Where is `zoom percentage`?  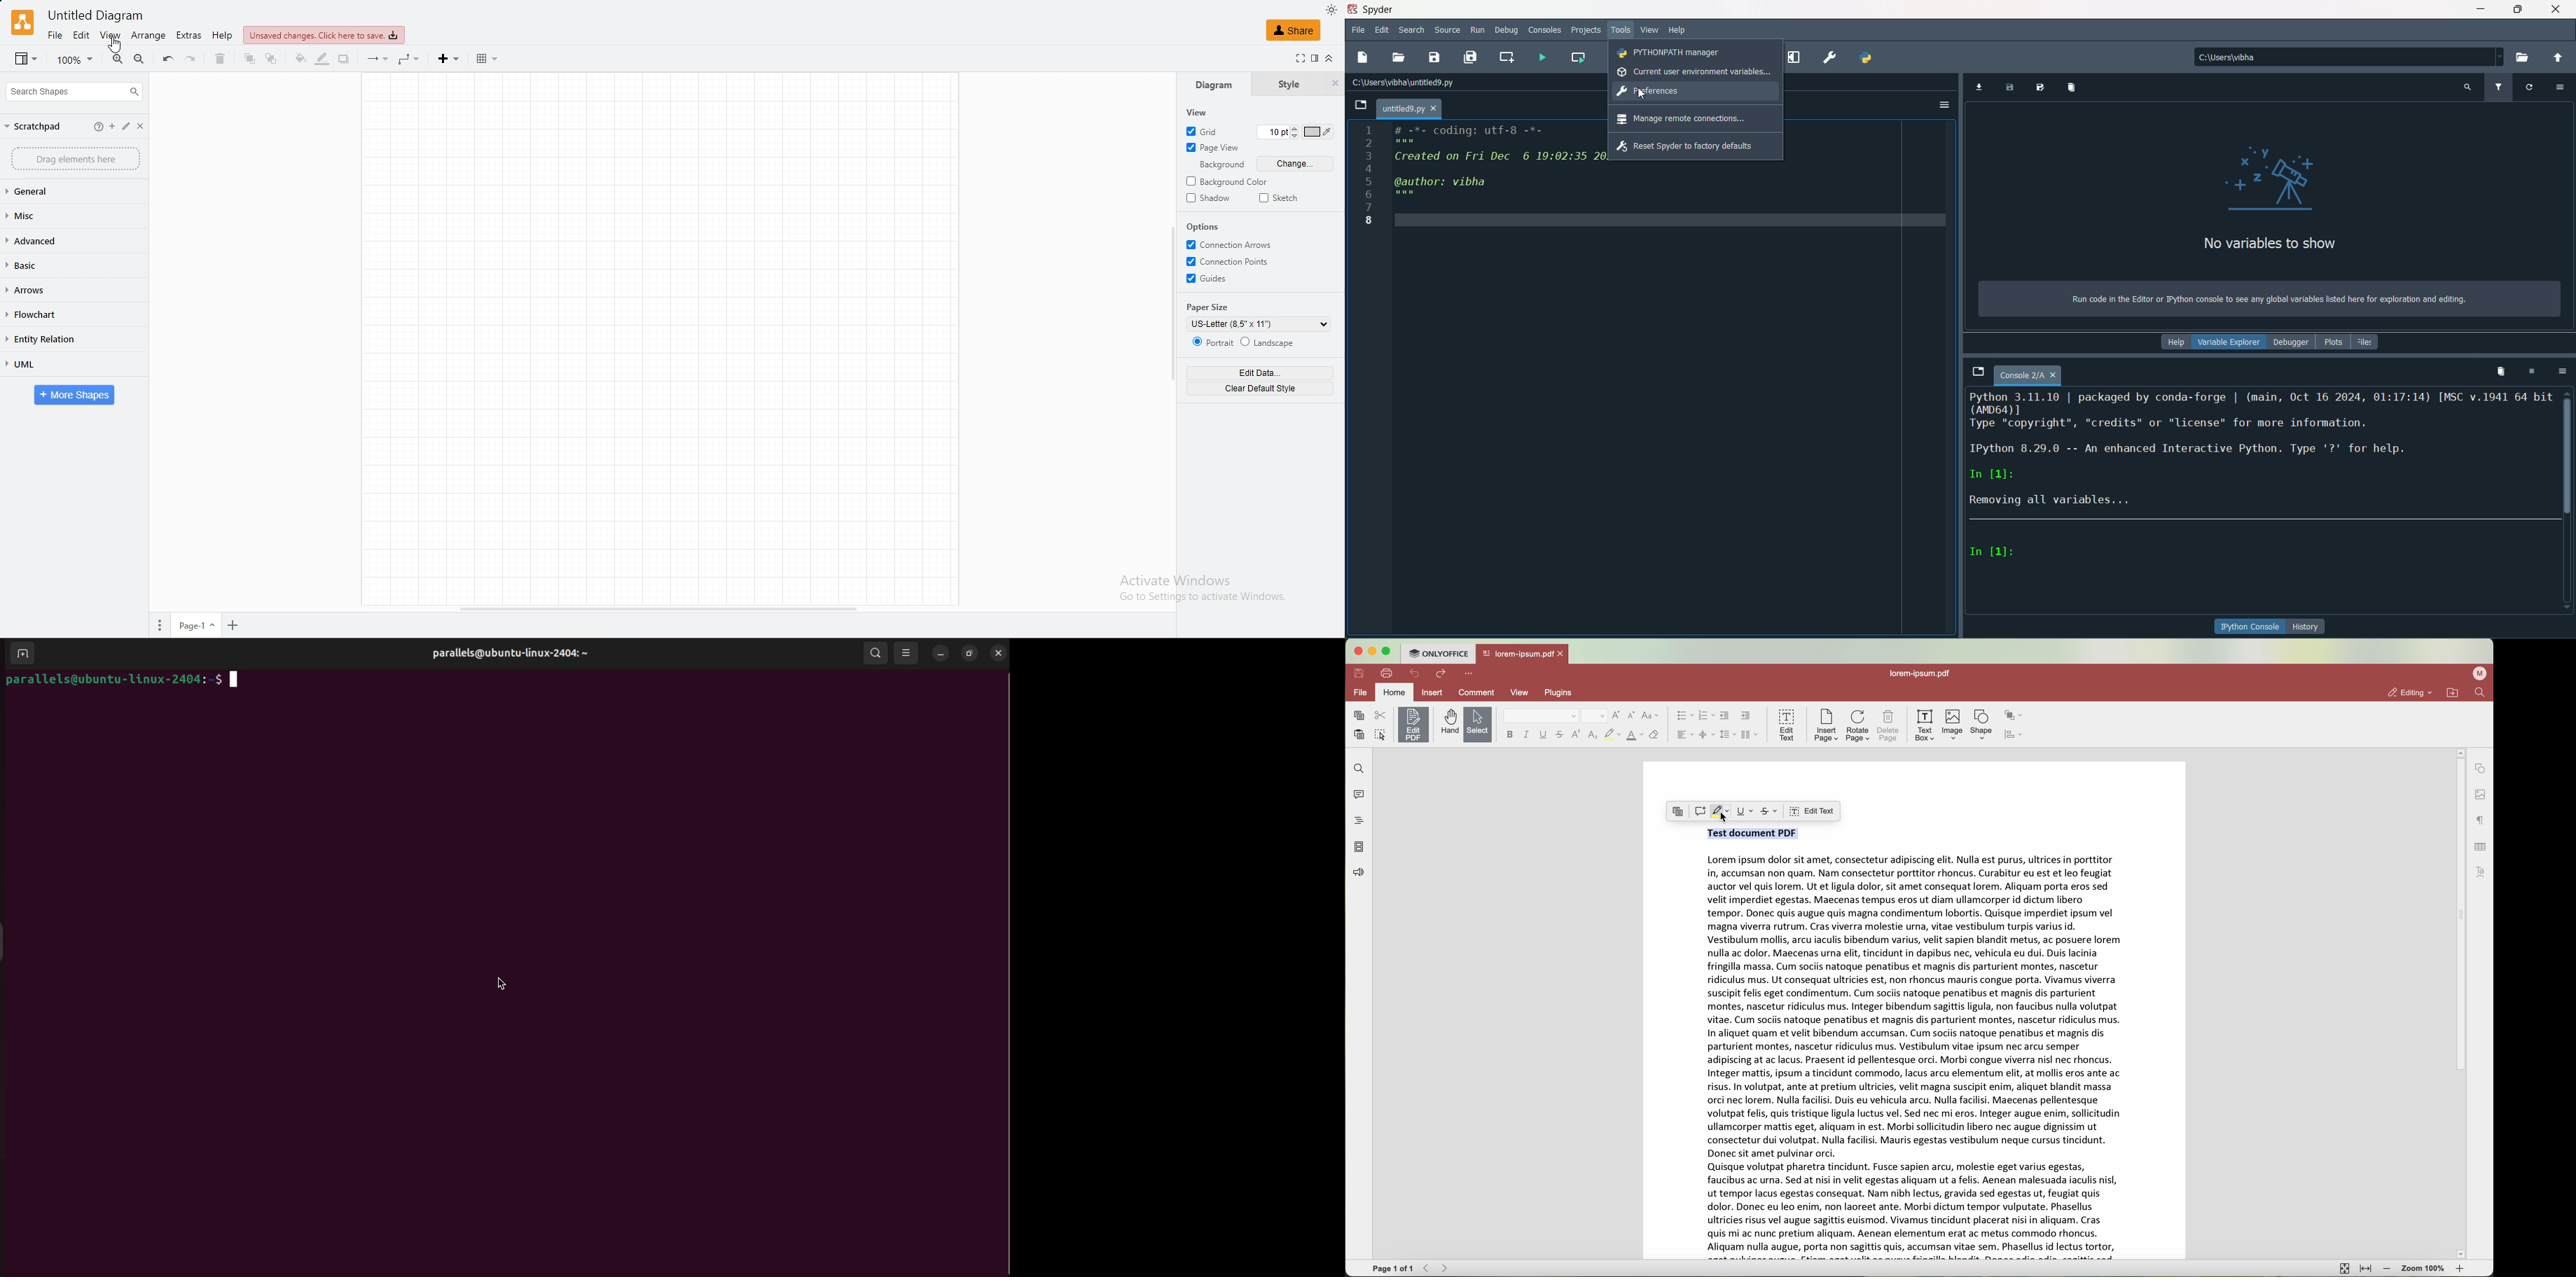 zoom percentage is located at coordinates (76, 59).